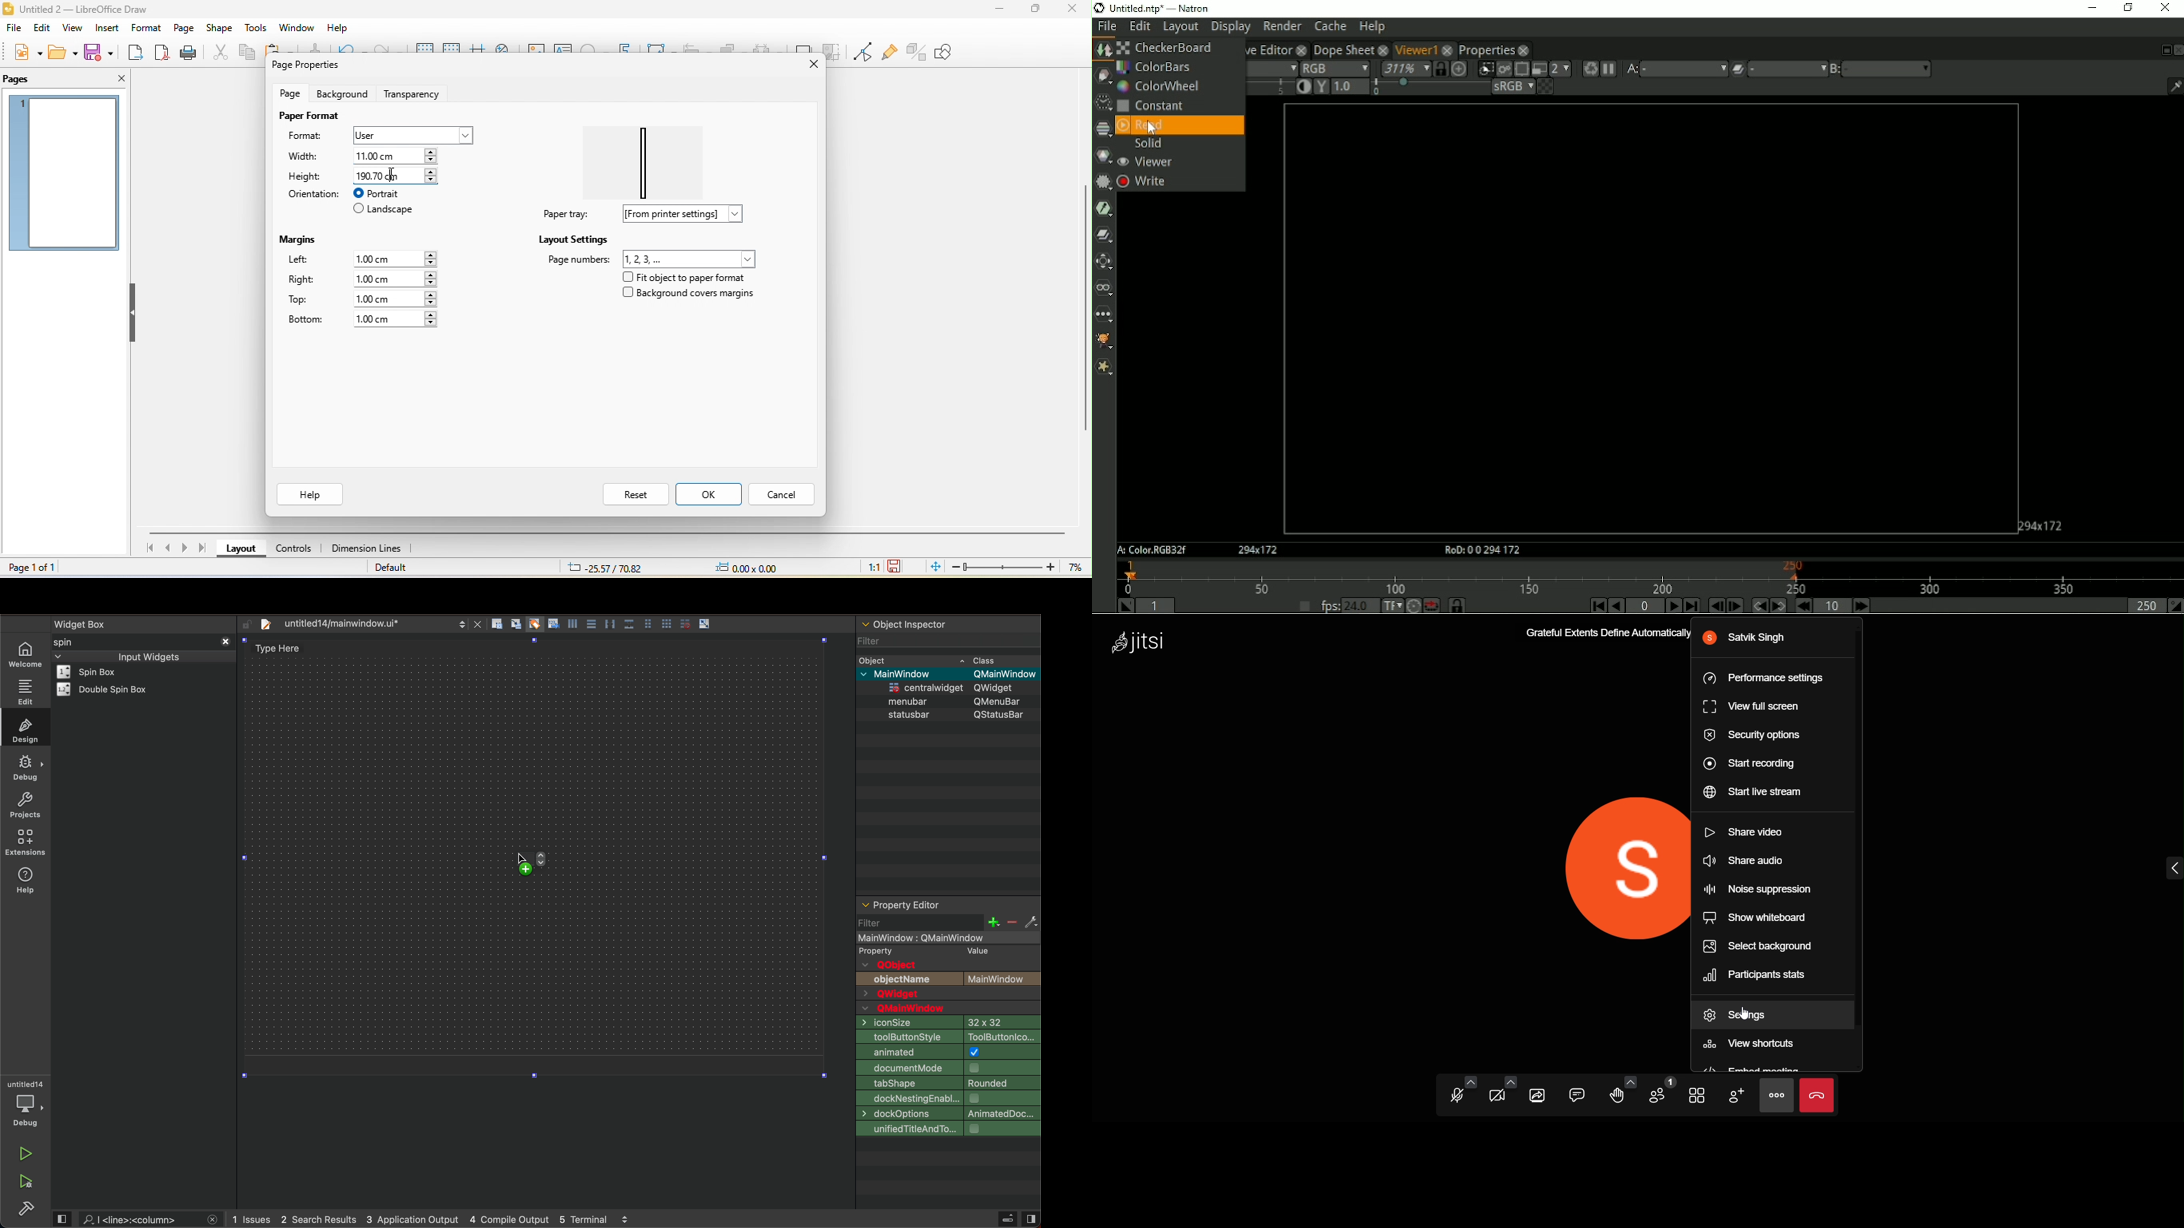  What do you see at coordinates (257, 29) in the screenshot?
I see `tools` at bounding box center [257, 29].